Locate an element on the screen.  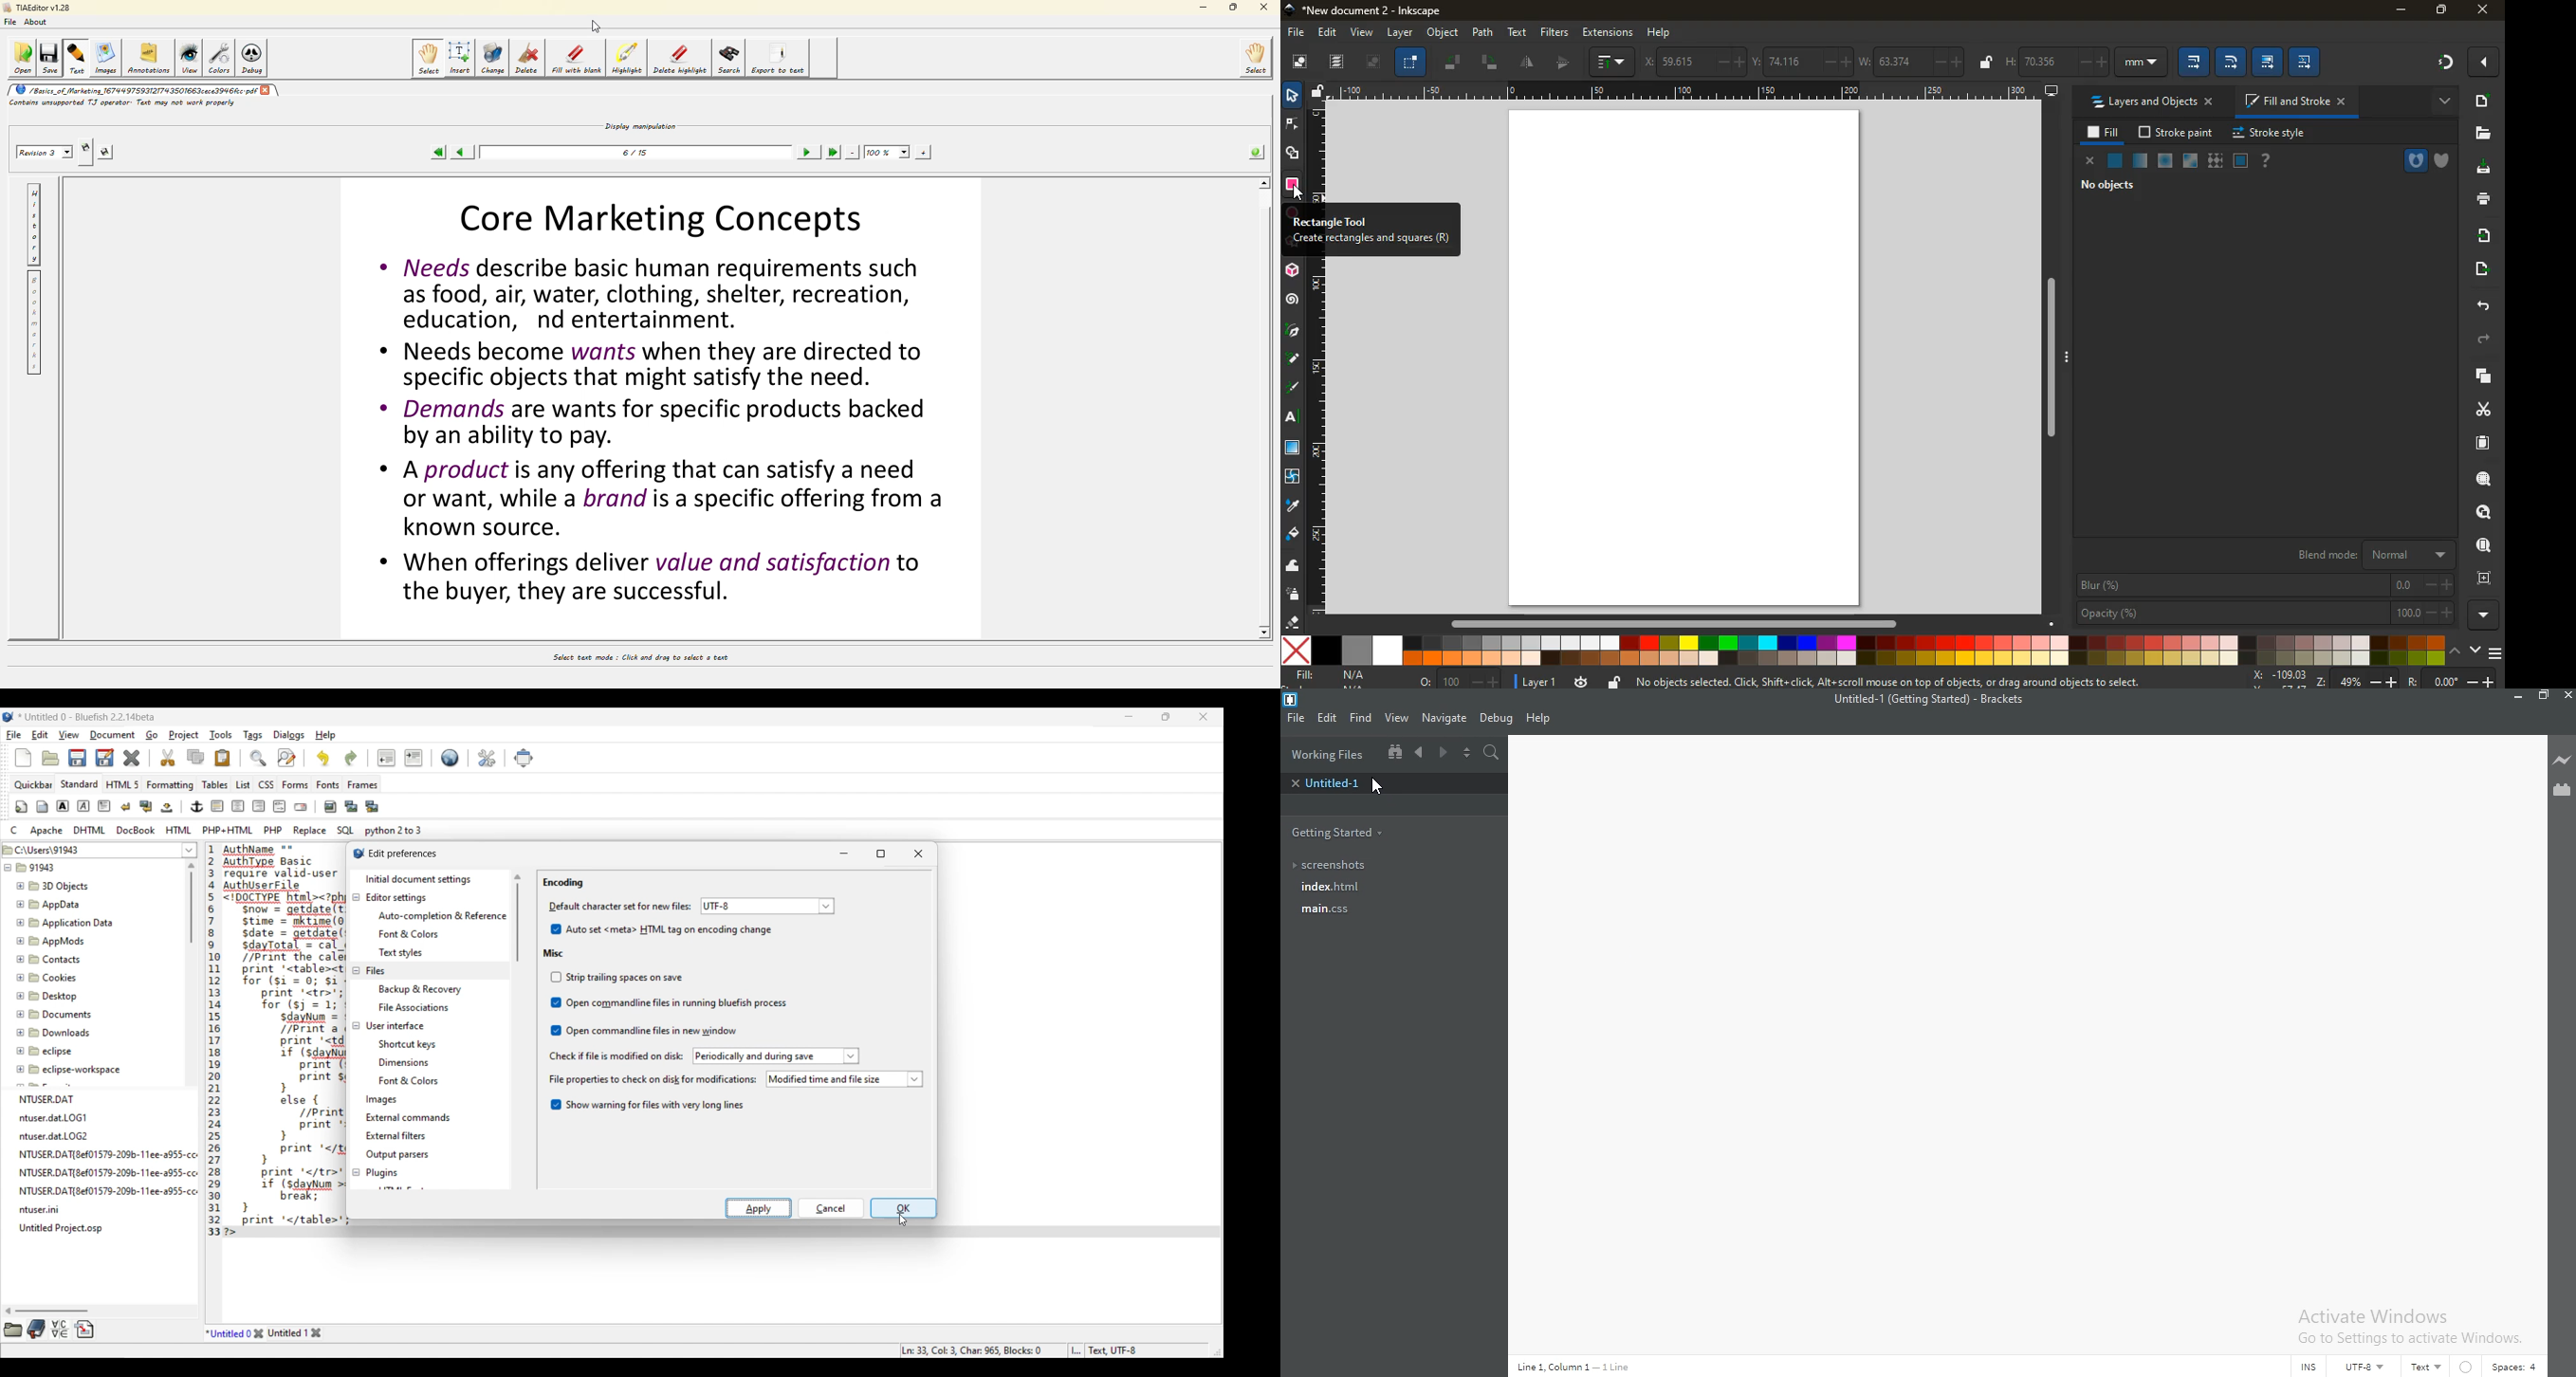
photo is located at coordinates (1375, 62).